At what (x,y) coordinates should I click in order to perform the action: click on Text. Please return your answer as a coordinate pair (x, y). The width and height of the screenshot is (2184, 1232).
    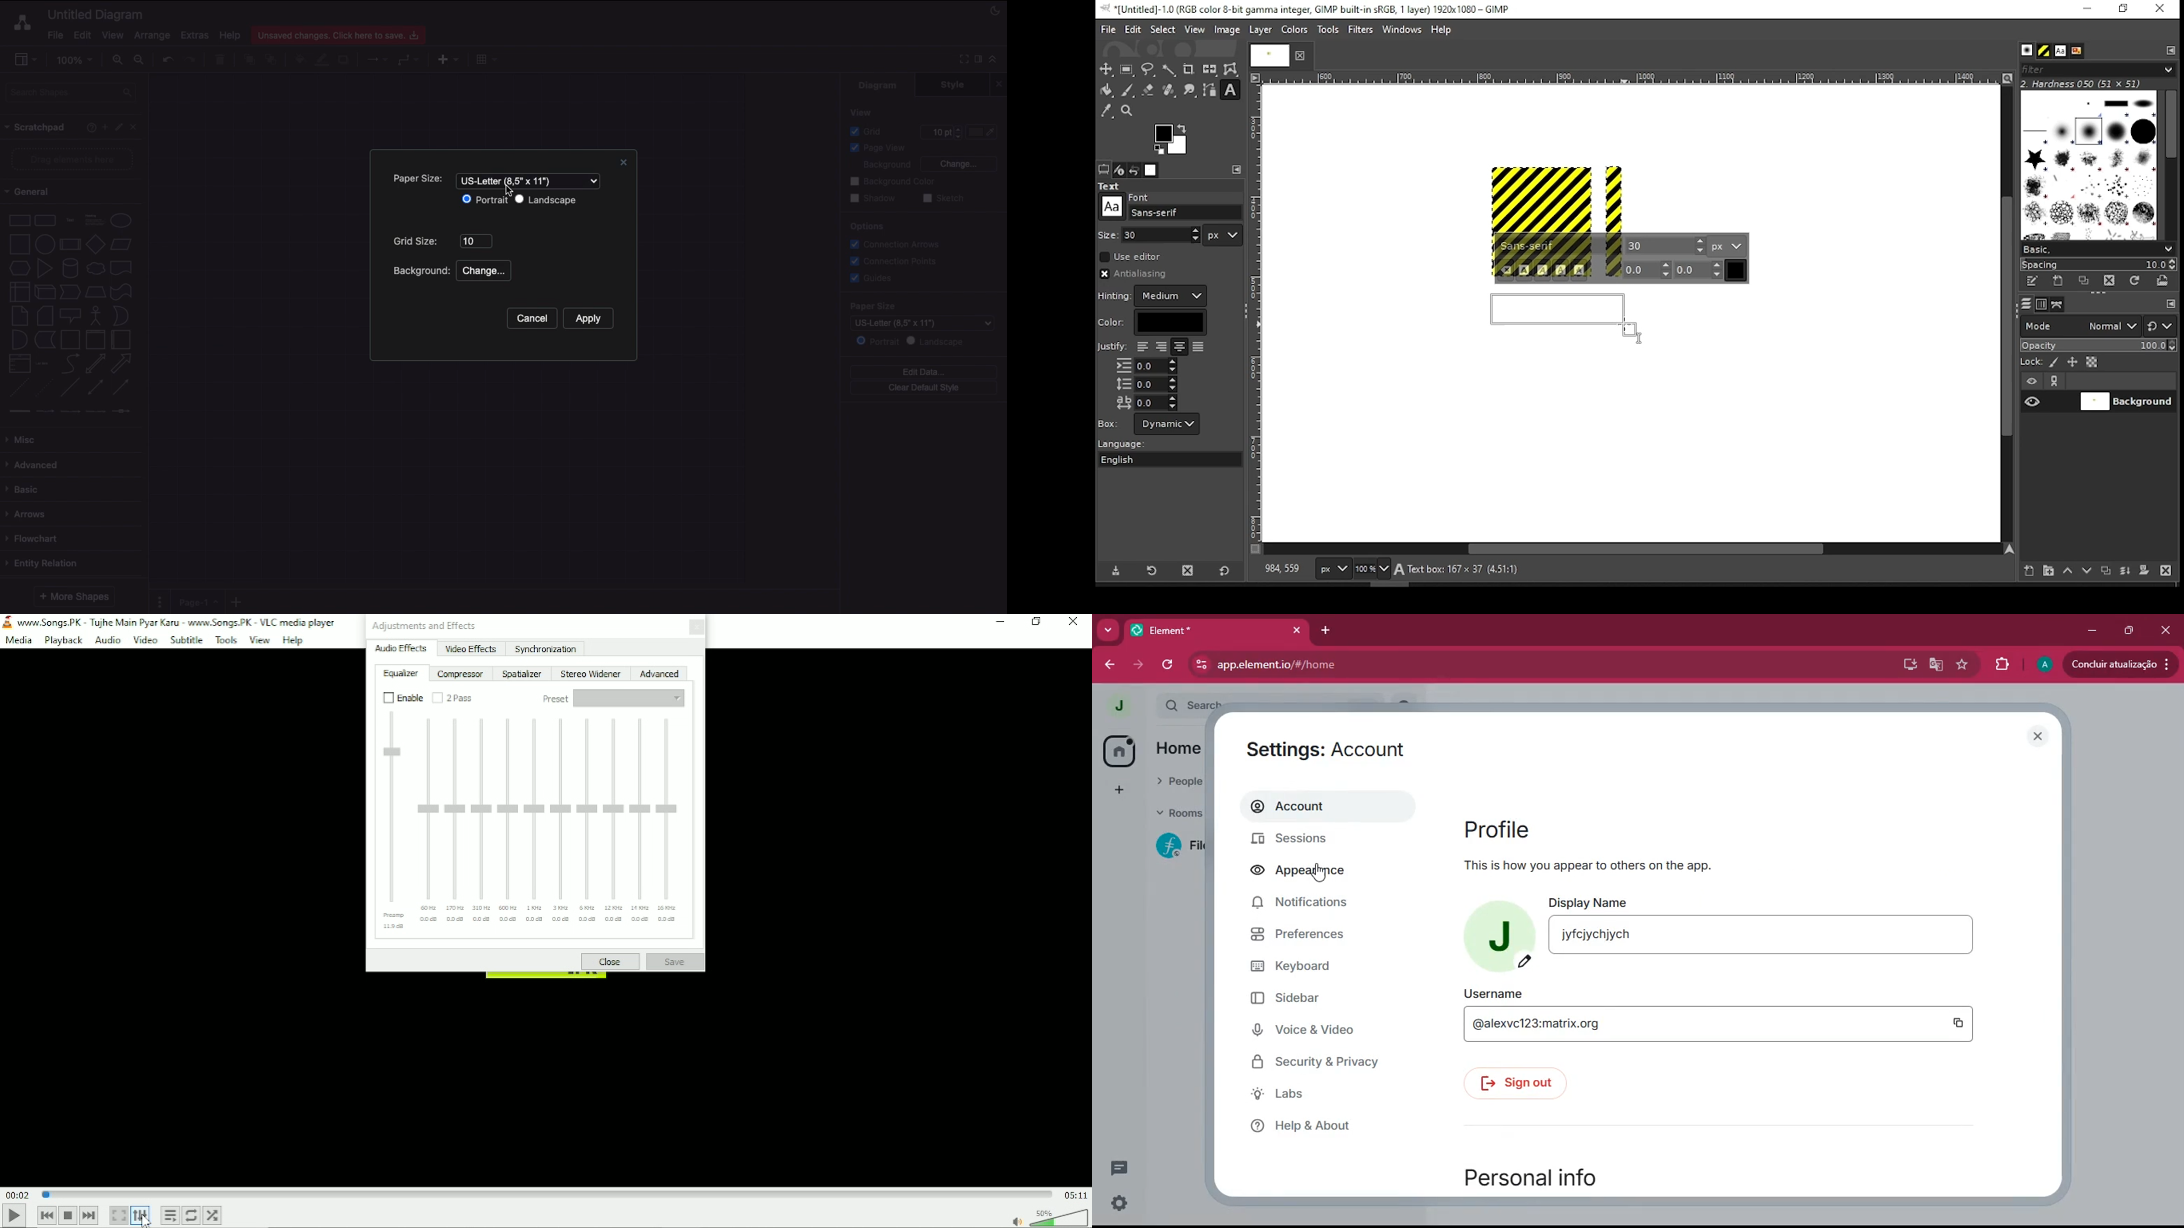
    Looking at the image, I should click on (70, 221).